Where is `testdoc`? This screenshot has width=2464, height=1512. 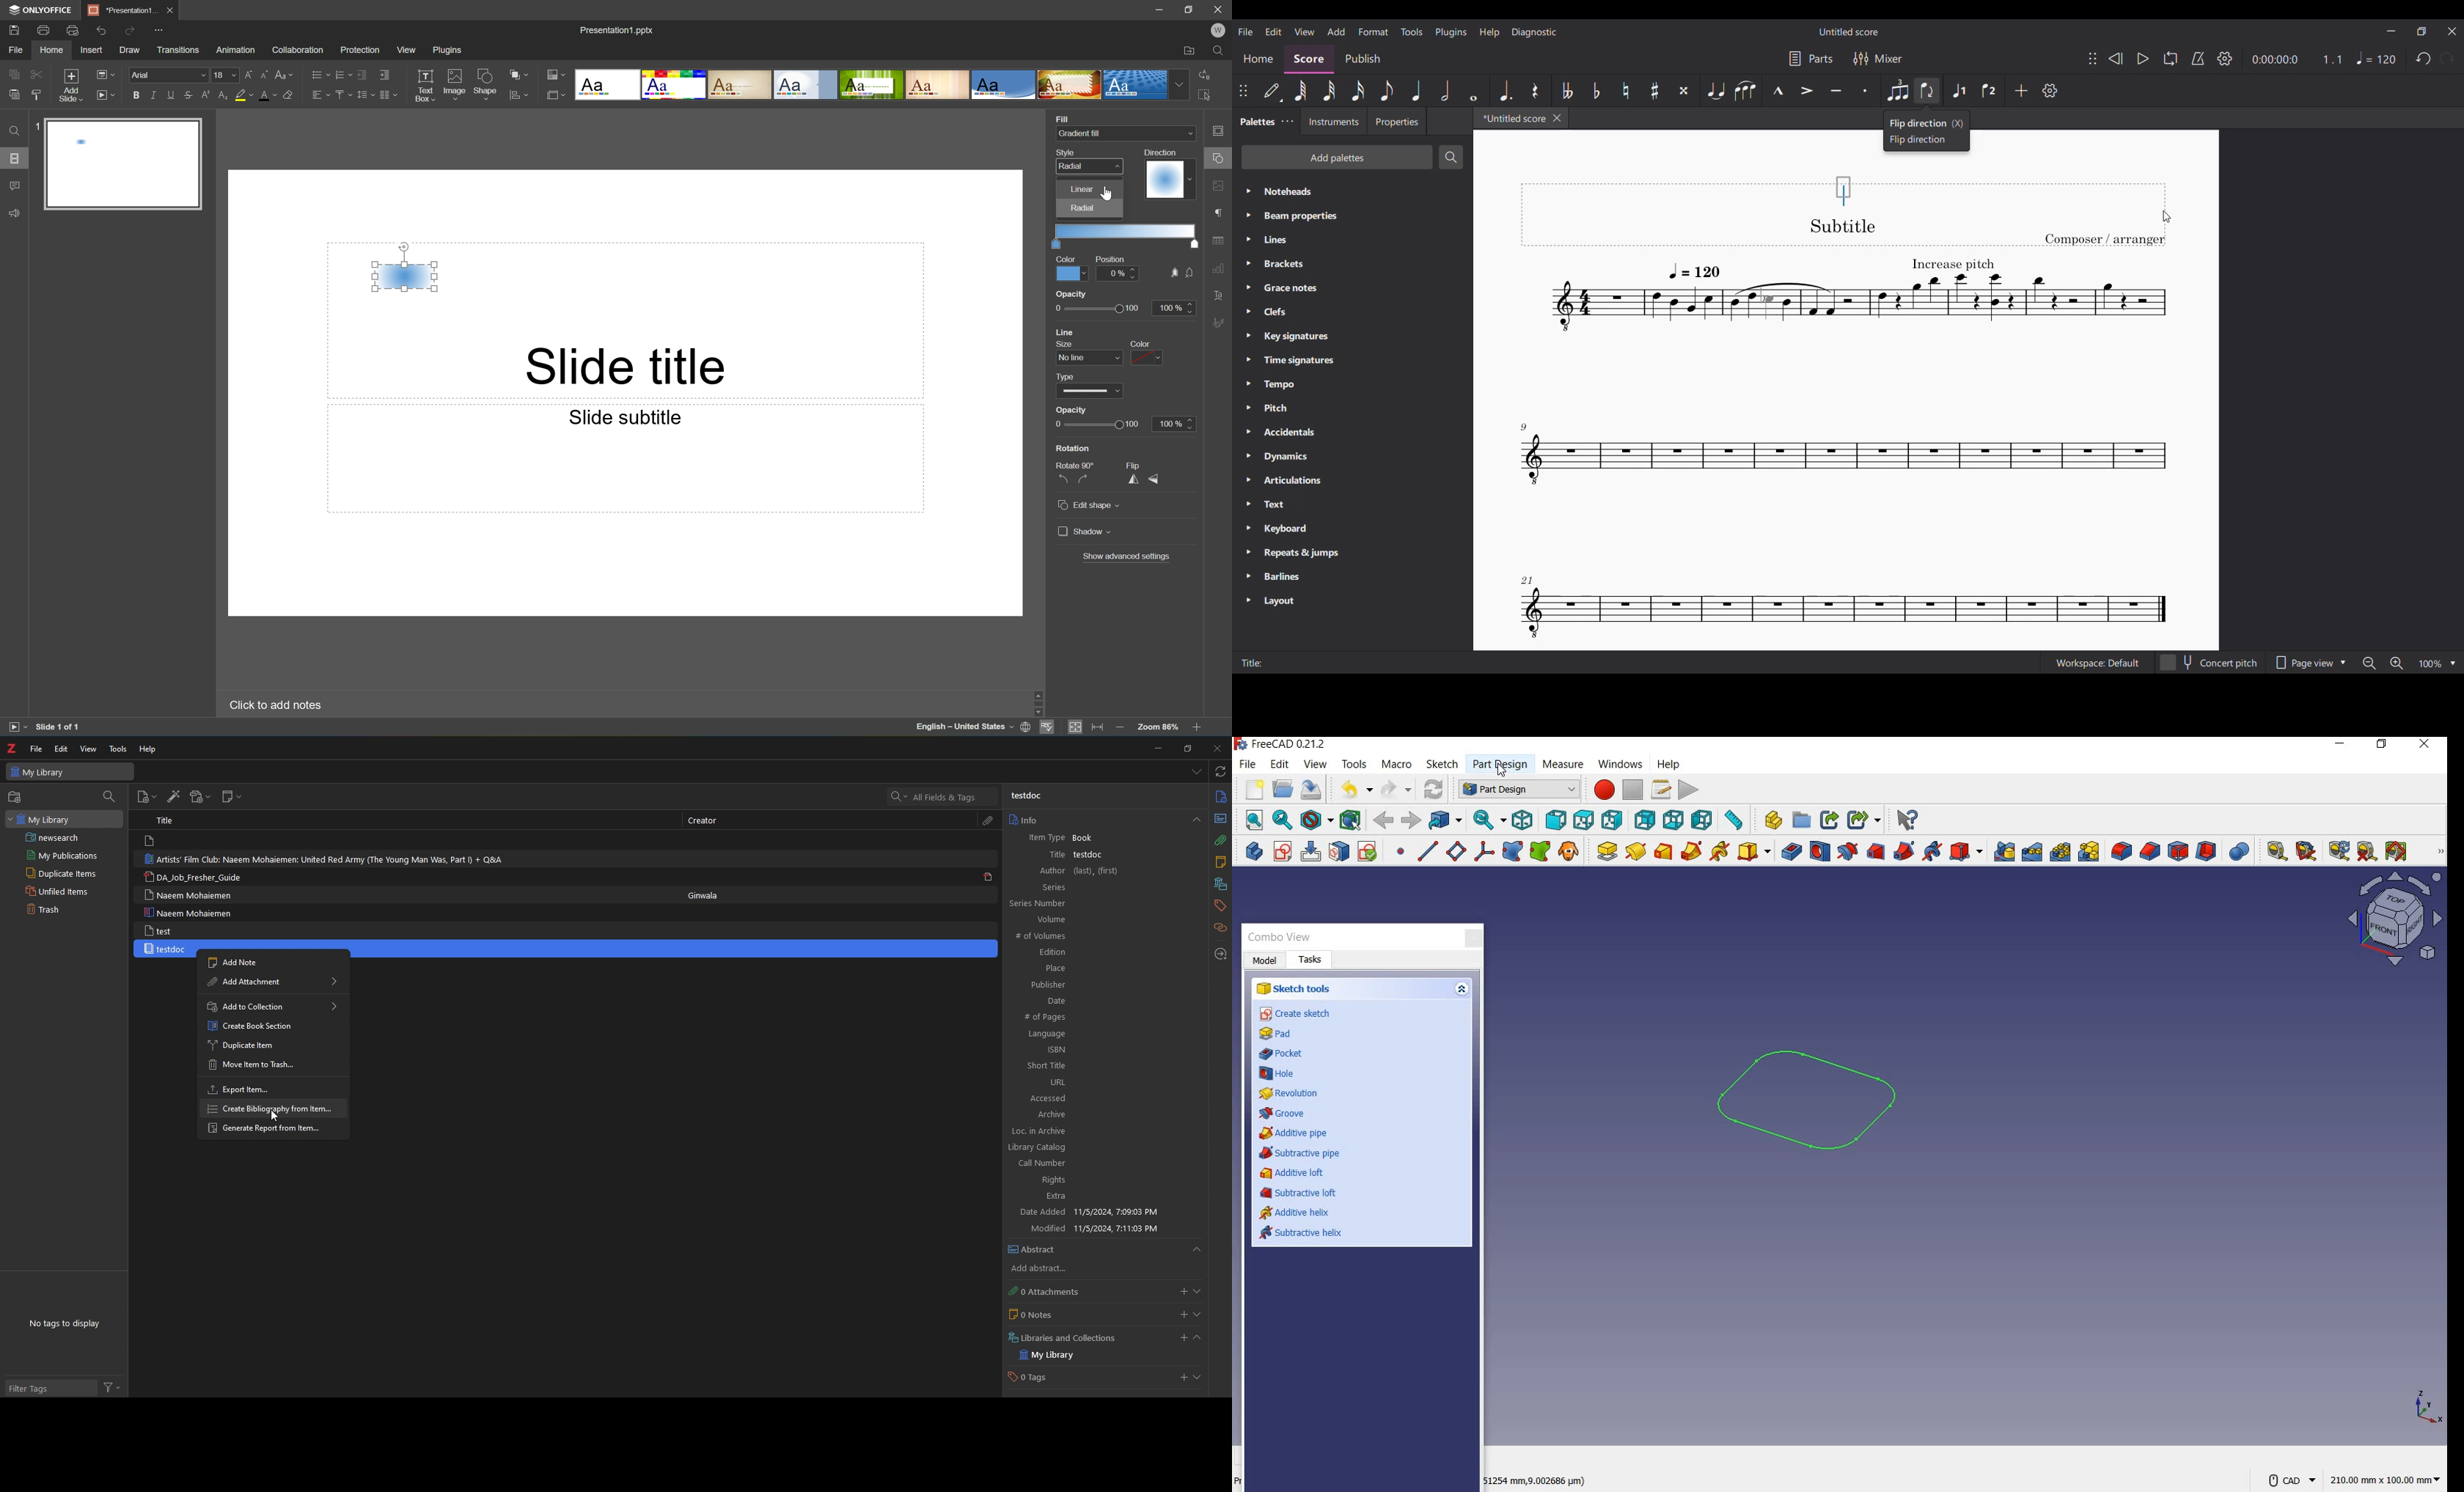 testdoc is located at coordinates (1029, 796).